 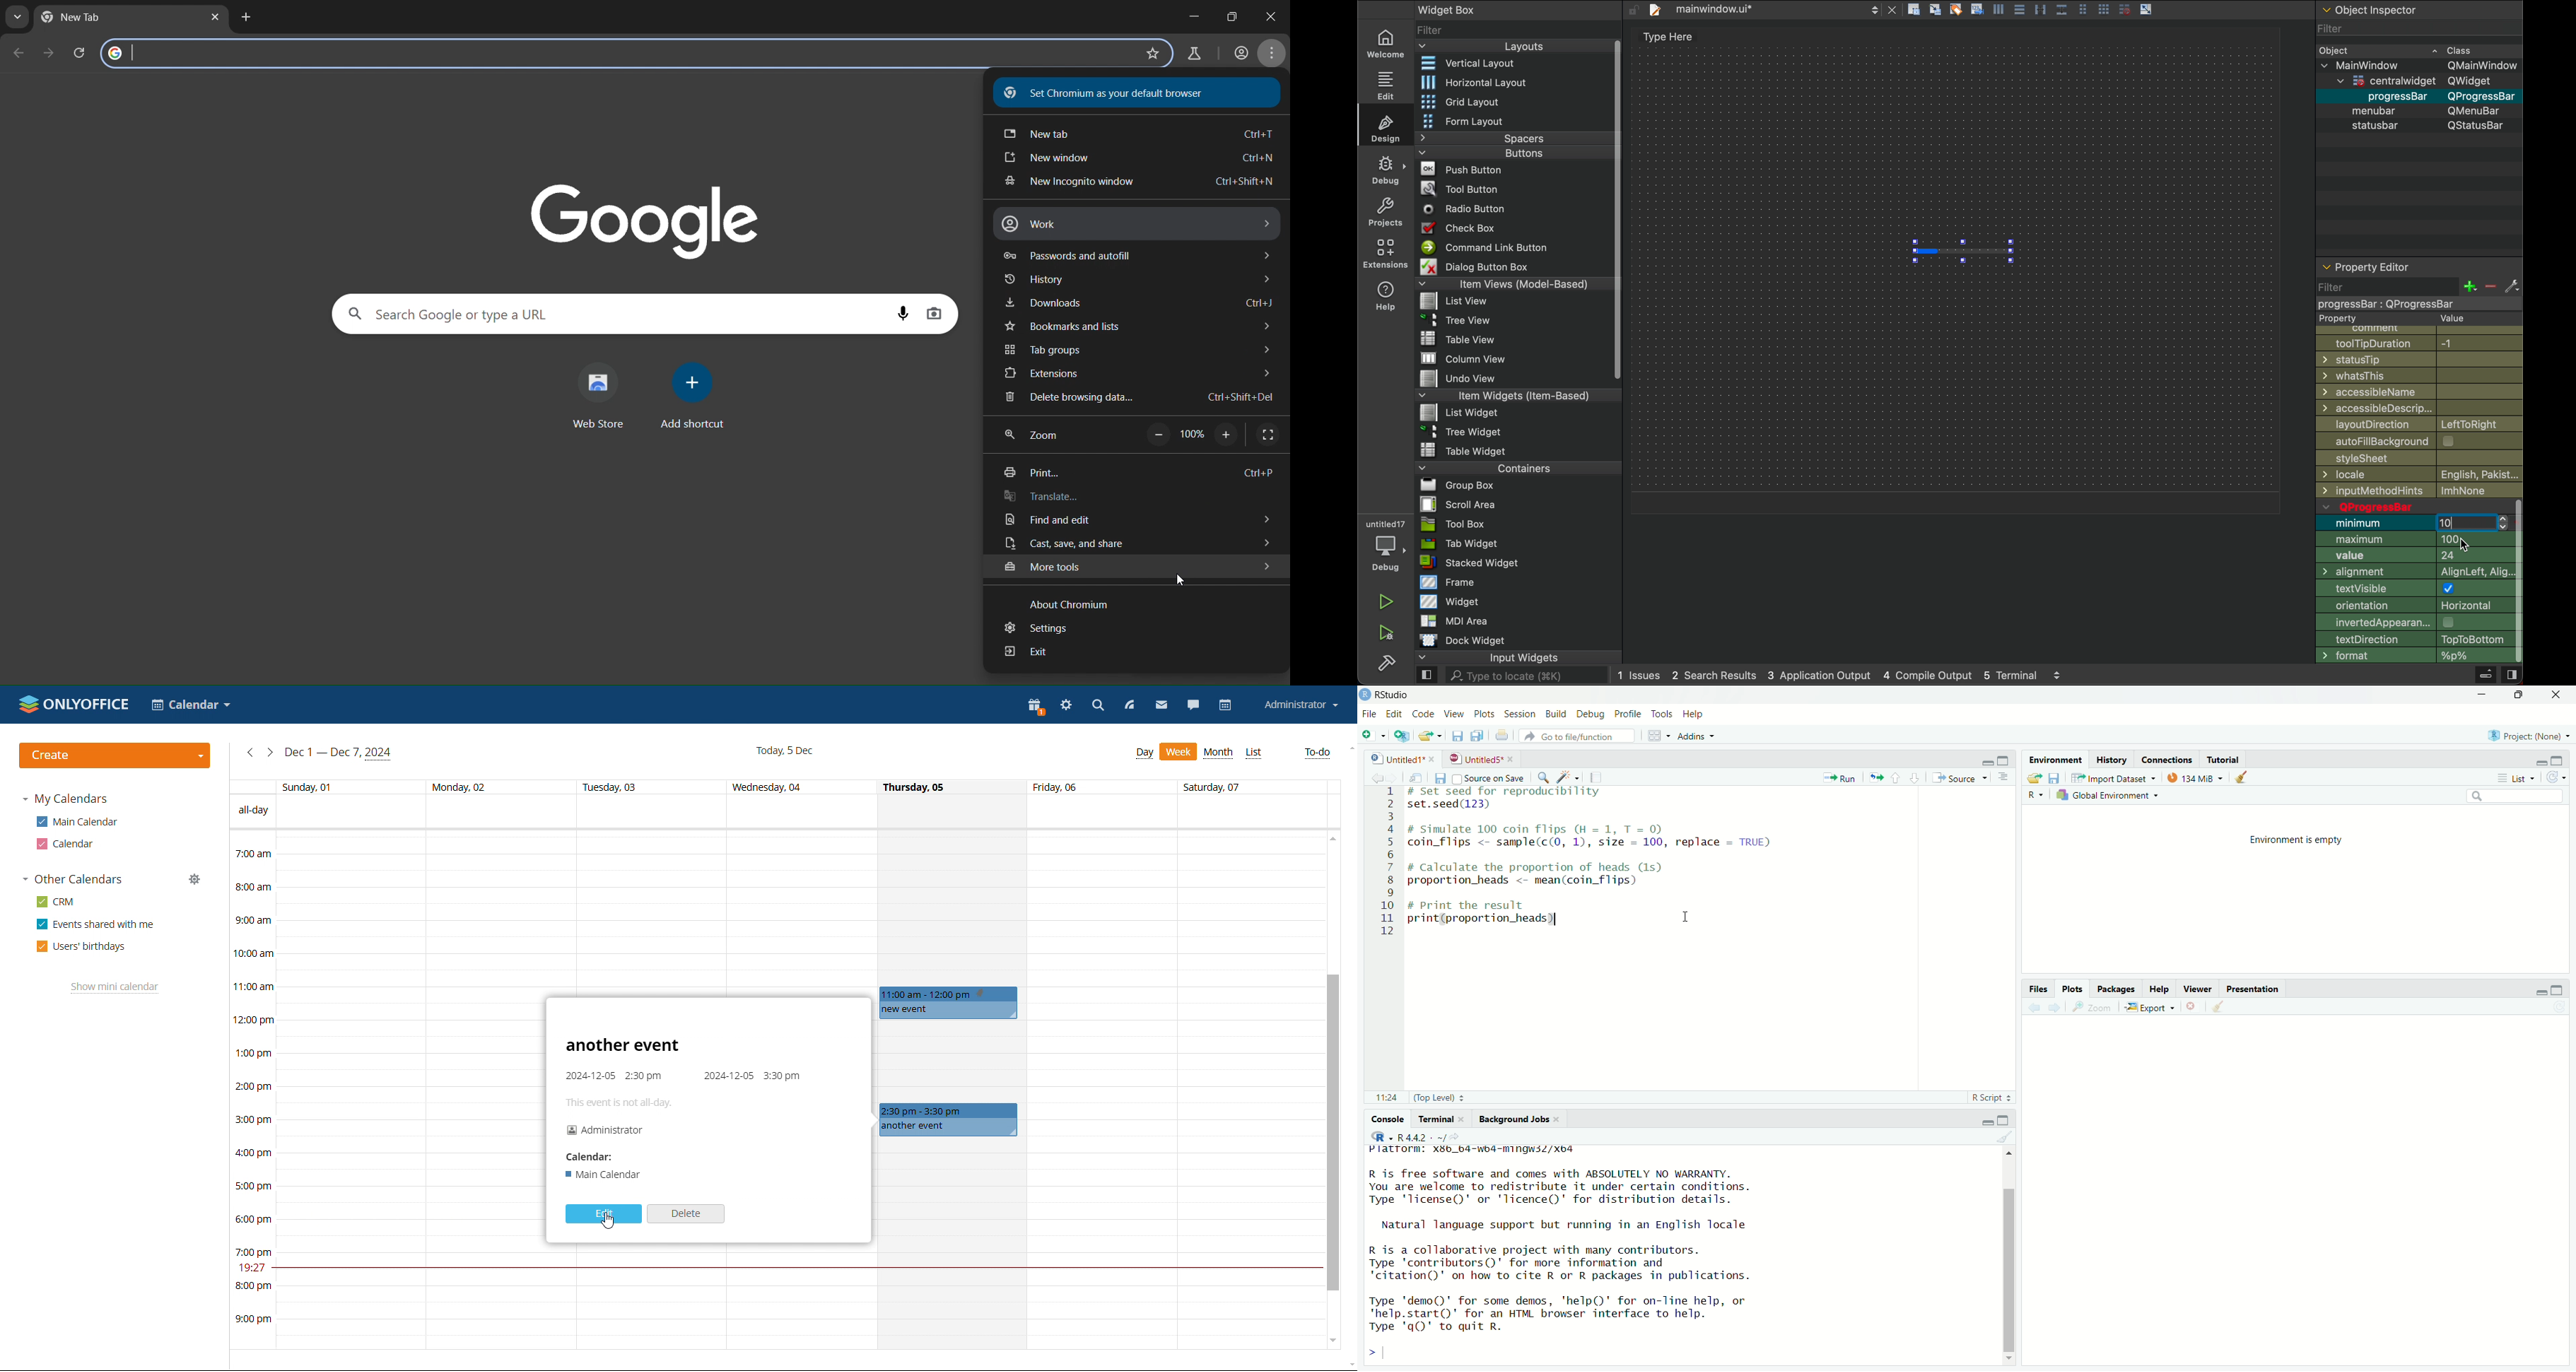 What do you see at coordinates (1386, 296) in the screenshot?
I see `help` at bounding box center [1386, 296].